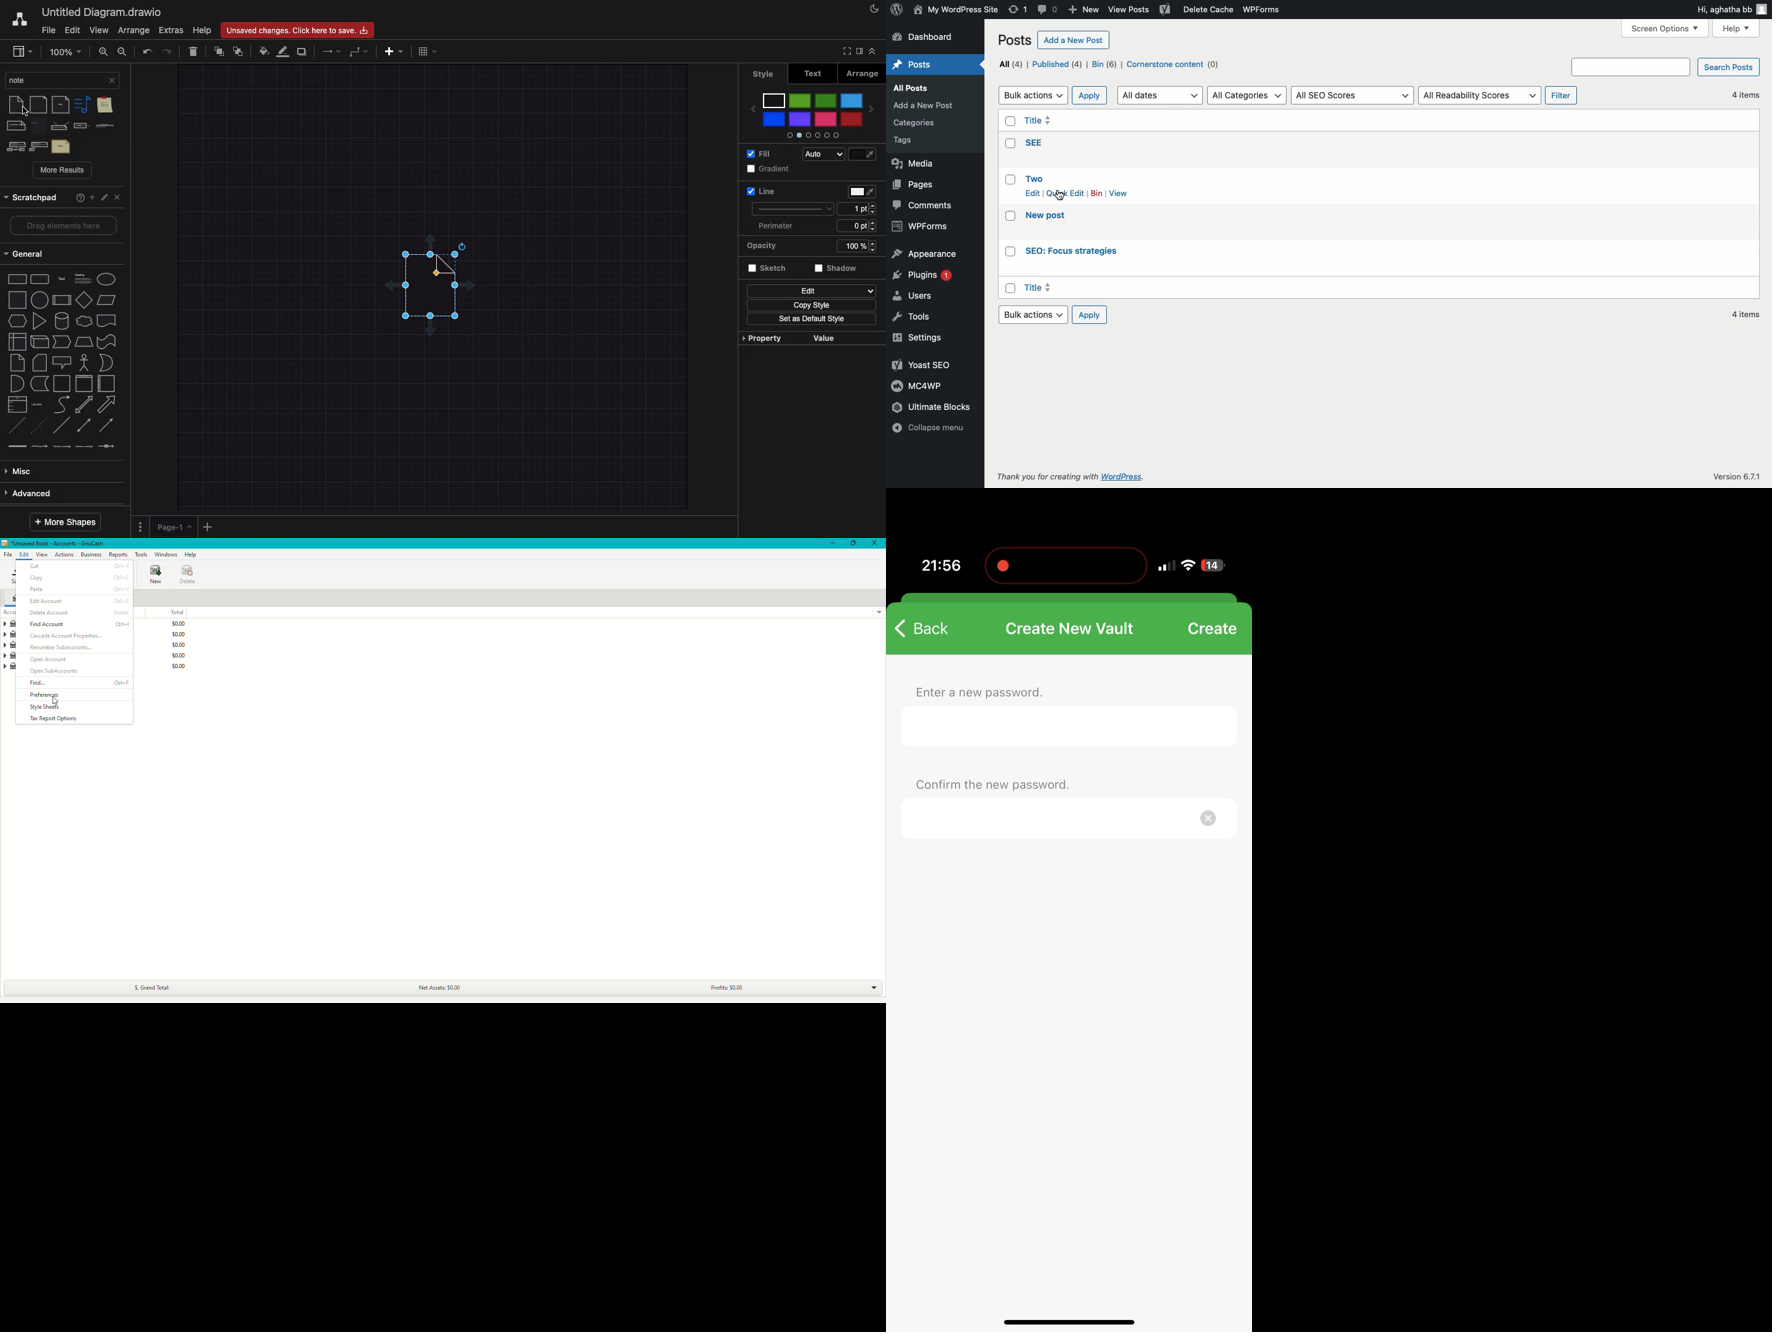 The image size is (1792, 1344). Describe the element at coordinates (876, 7) in the screenshot. I see `Night mode` at that location.